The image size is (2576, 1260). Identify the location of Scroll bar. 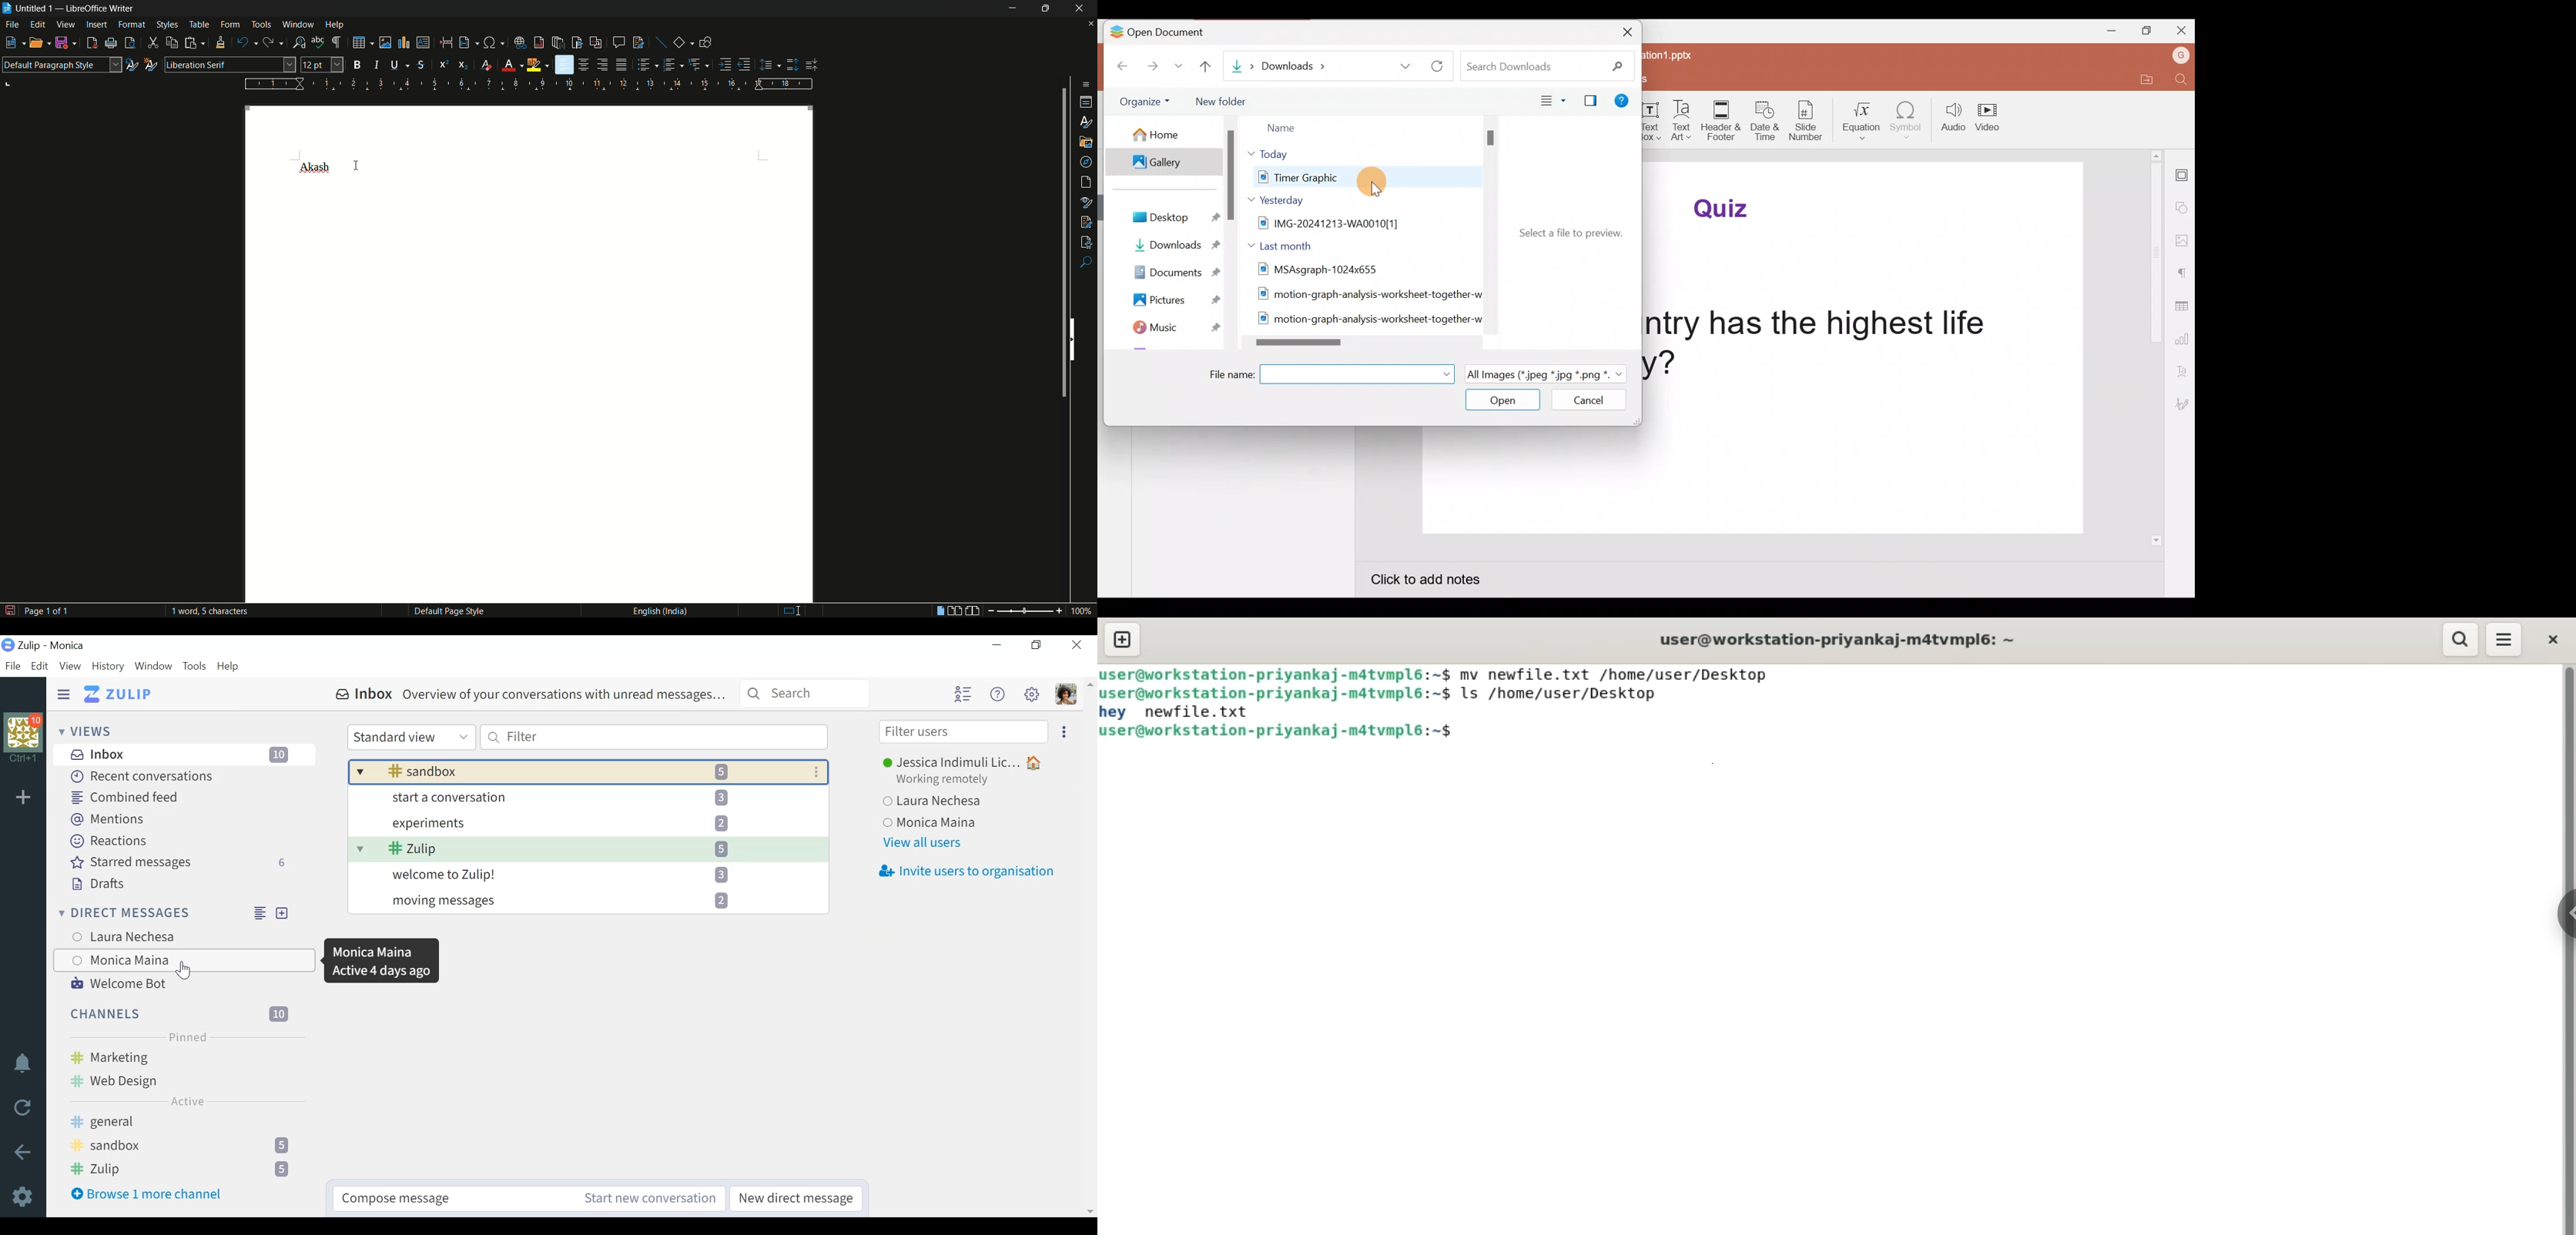
(1230, 237).